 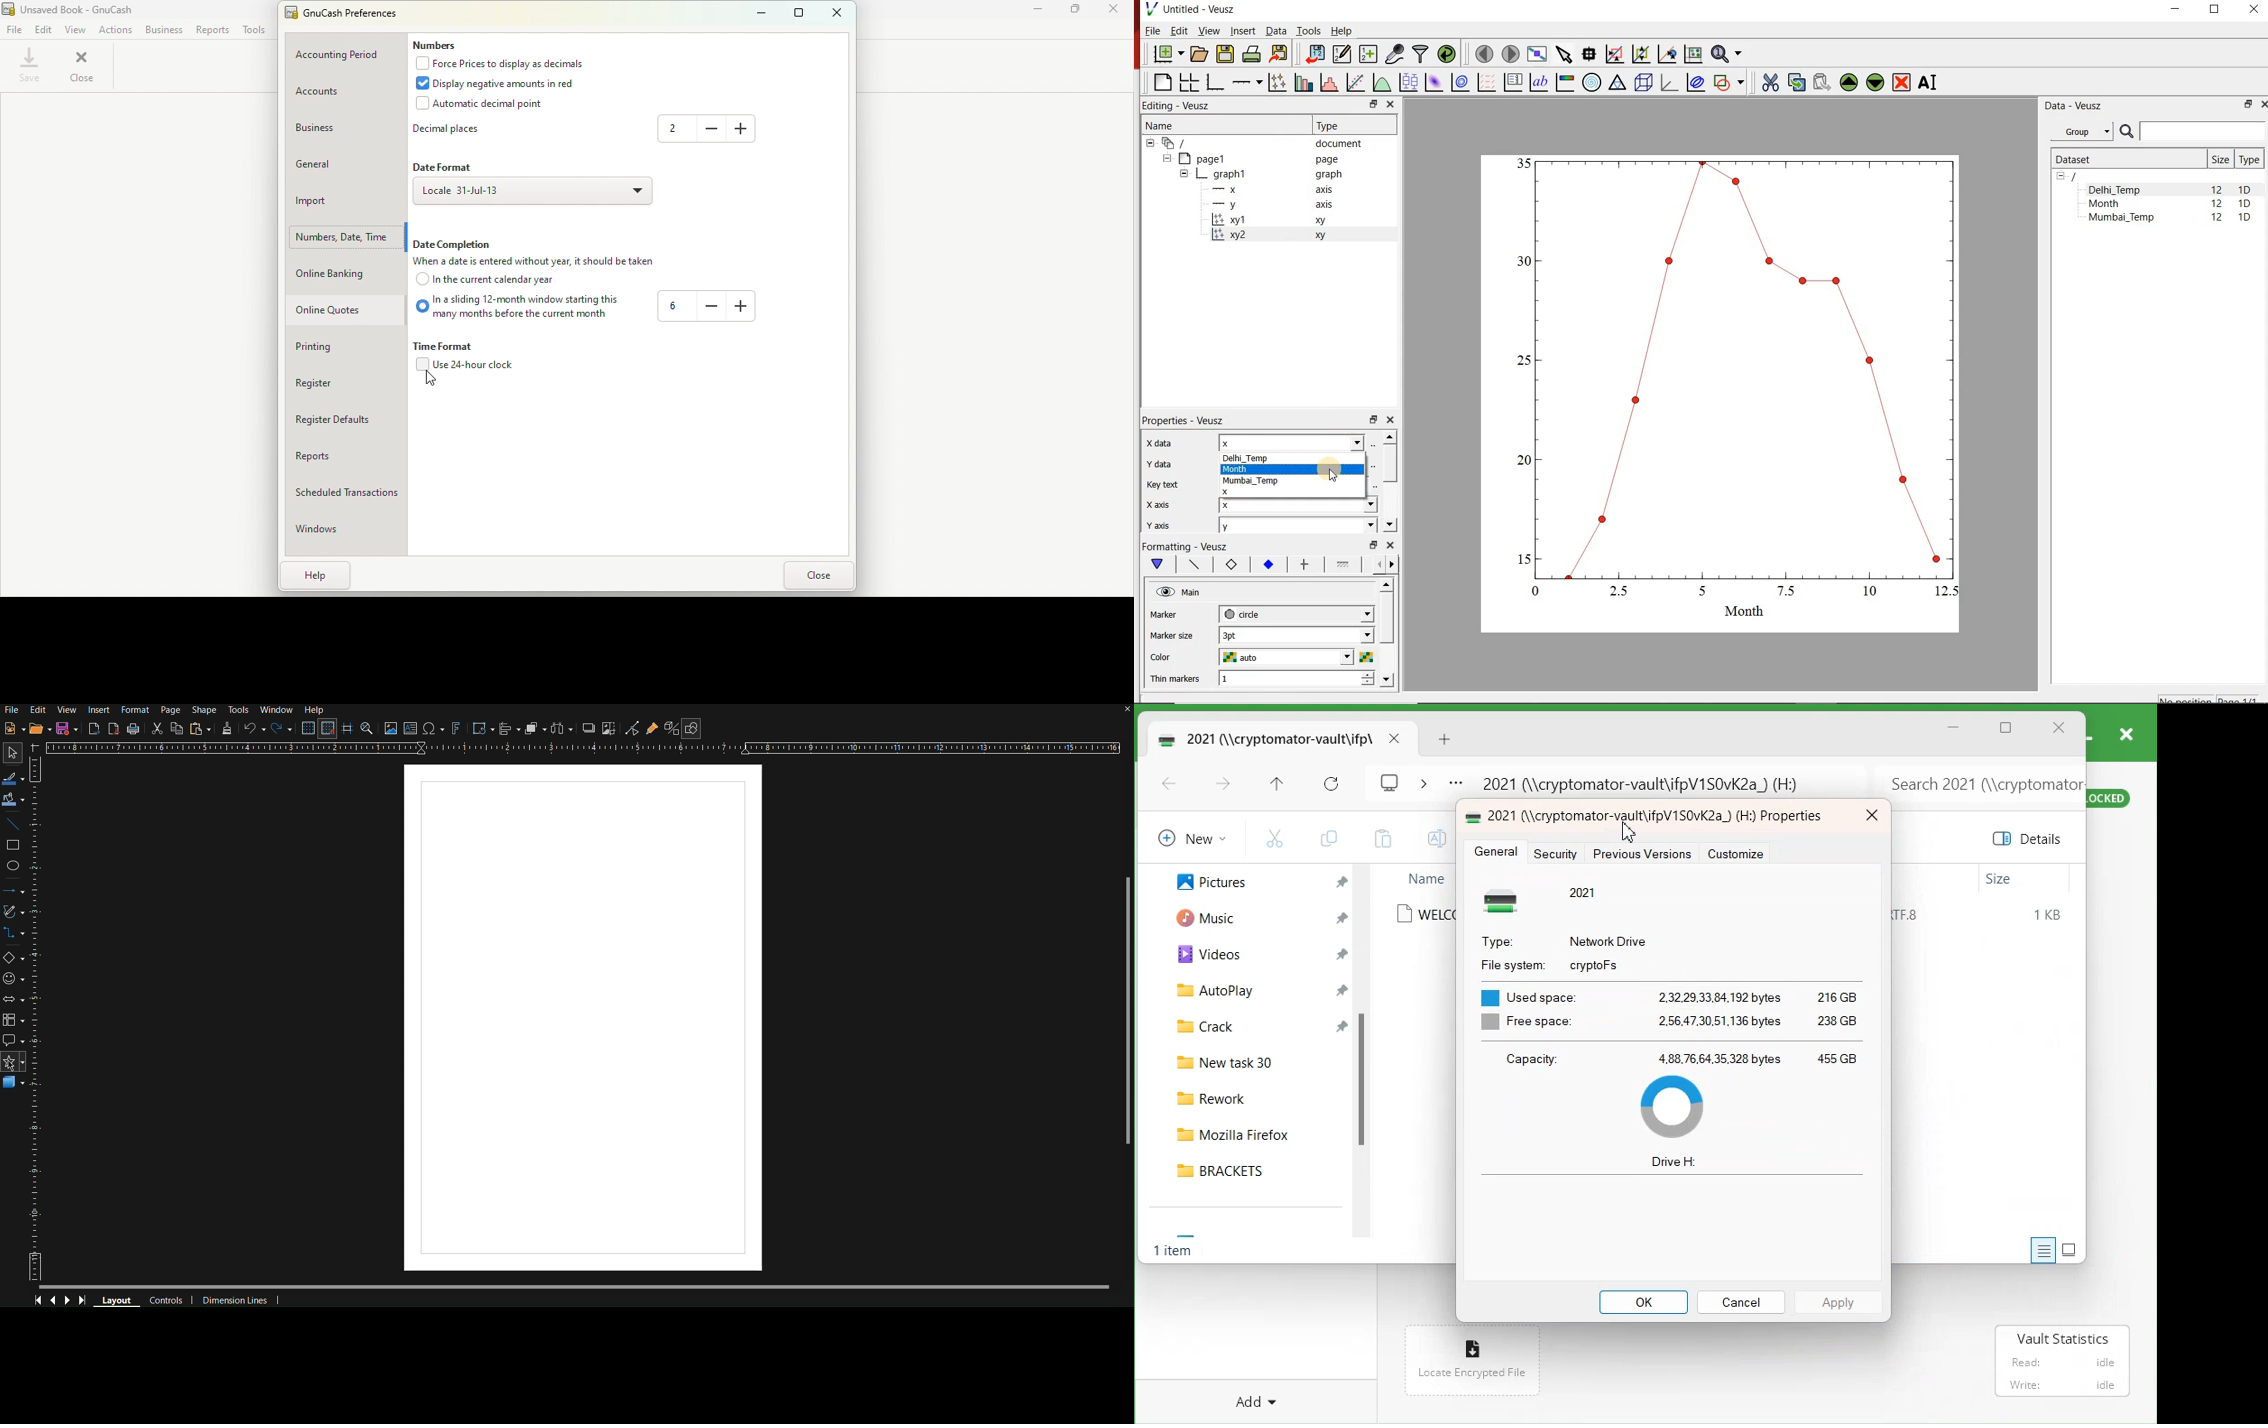 What do you see at coordinates (335, 382) in the screenshot?
I see `Register` at bounding box center [335, 382].